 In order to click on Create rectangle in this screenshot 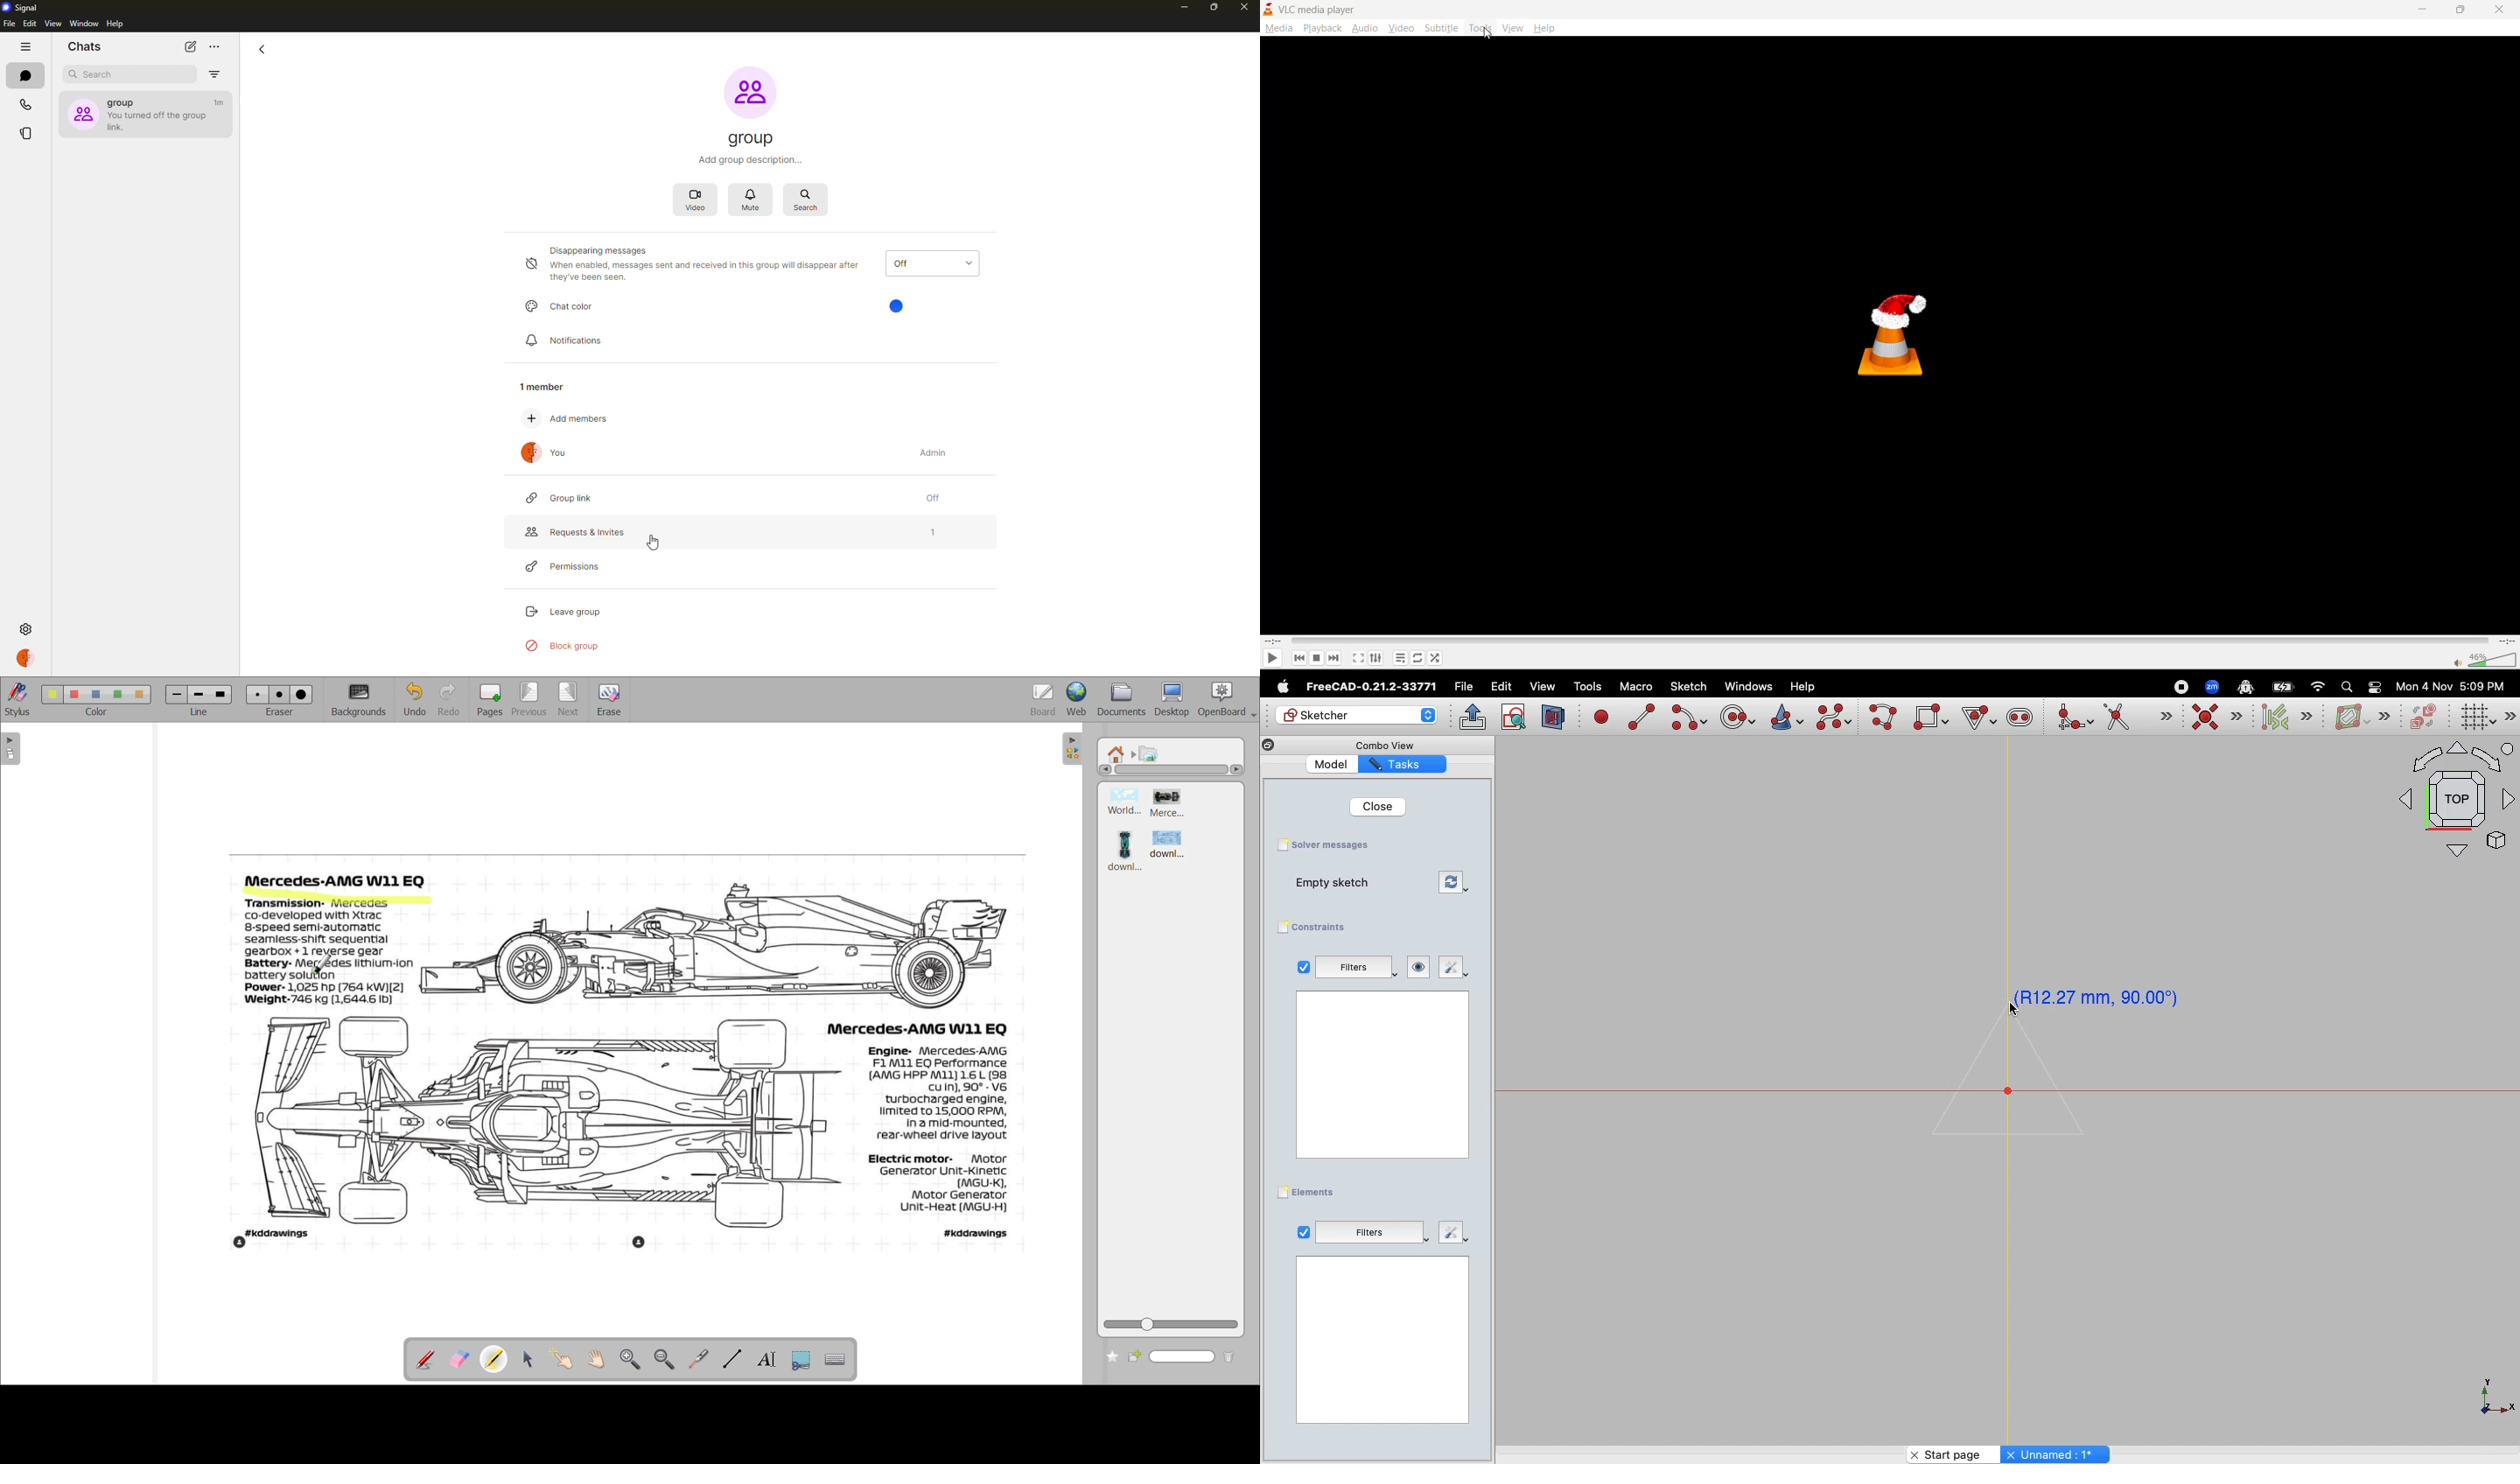, I will do `click(1931, 717)`.